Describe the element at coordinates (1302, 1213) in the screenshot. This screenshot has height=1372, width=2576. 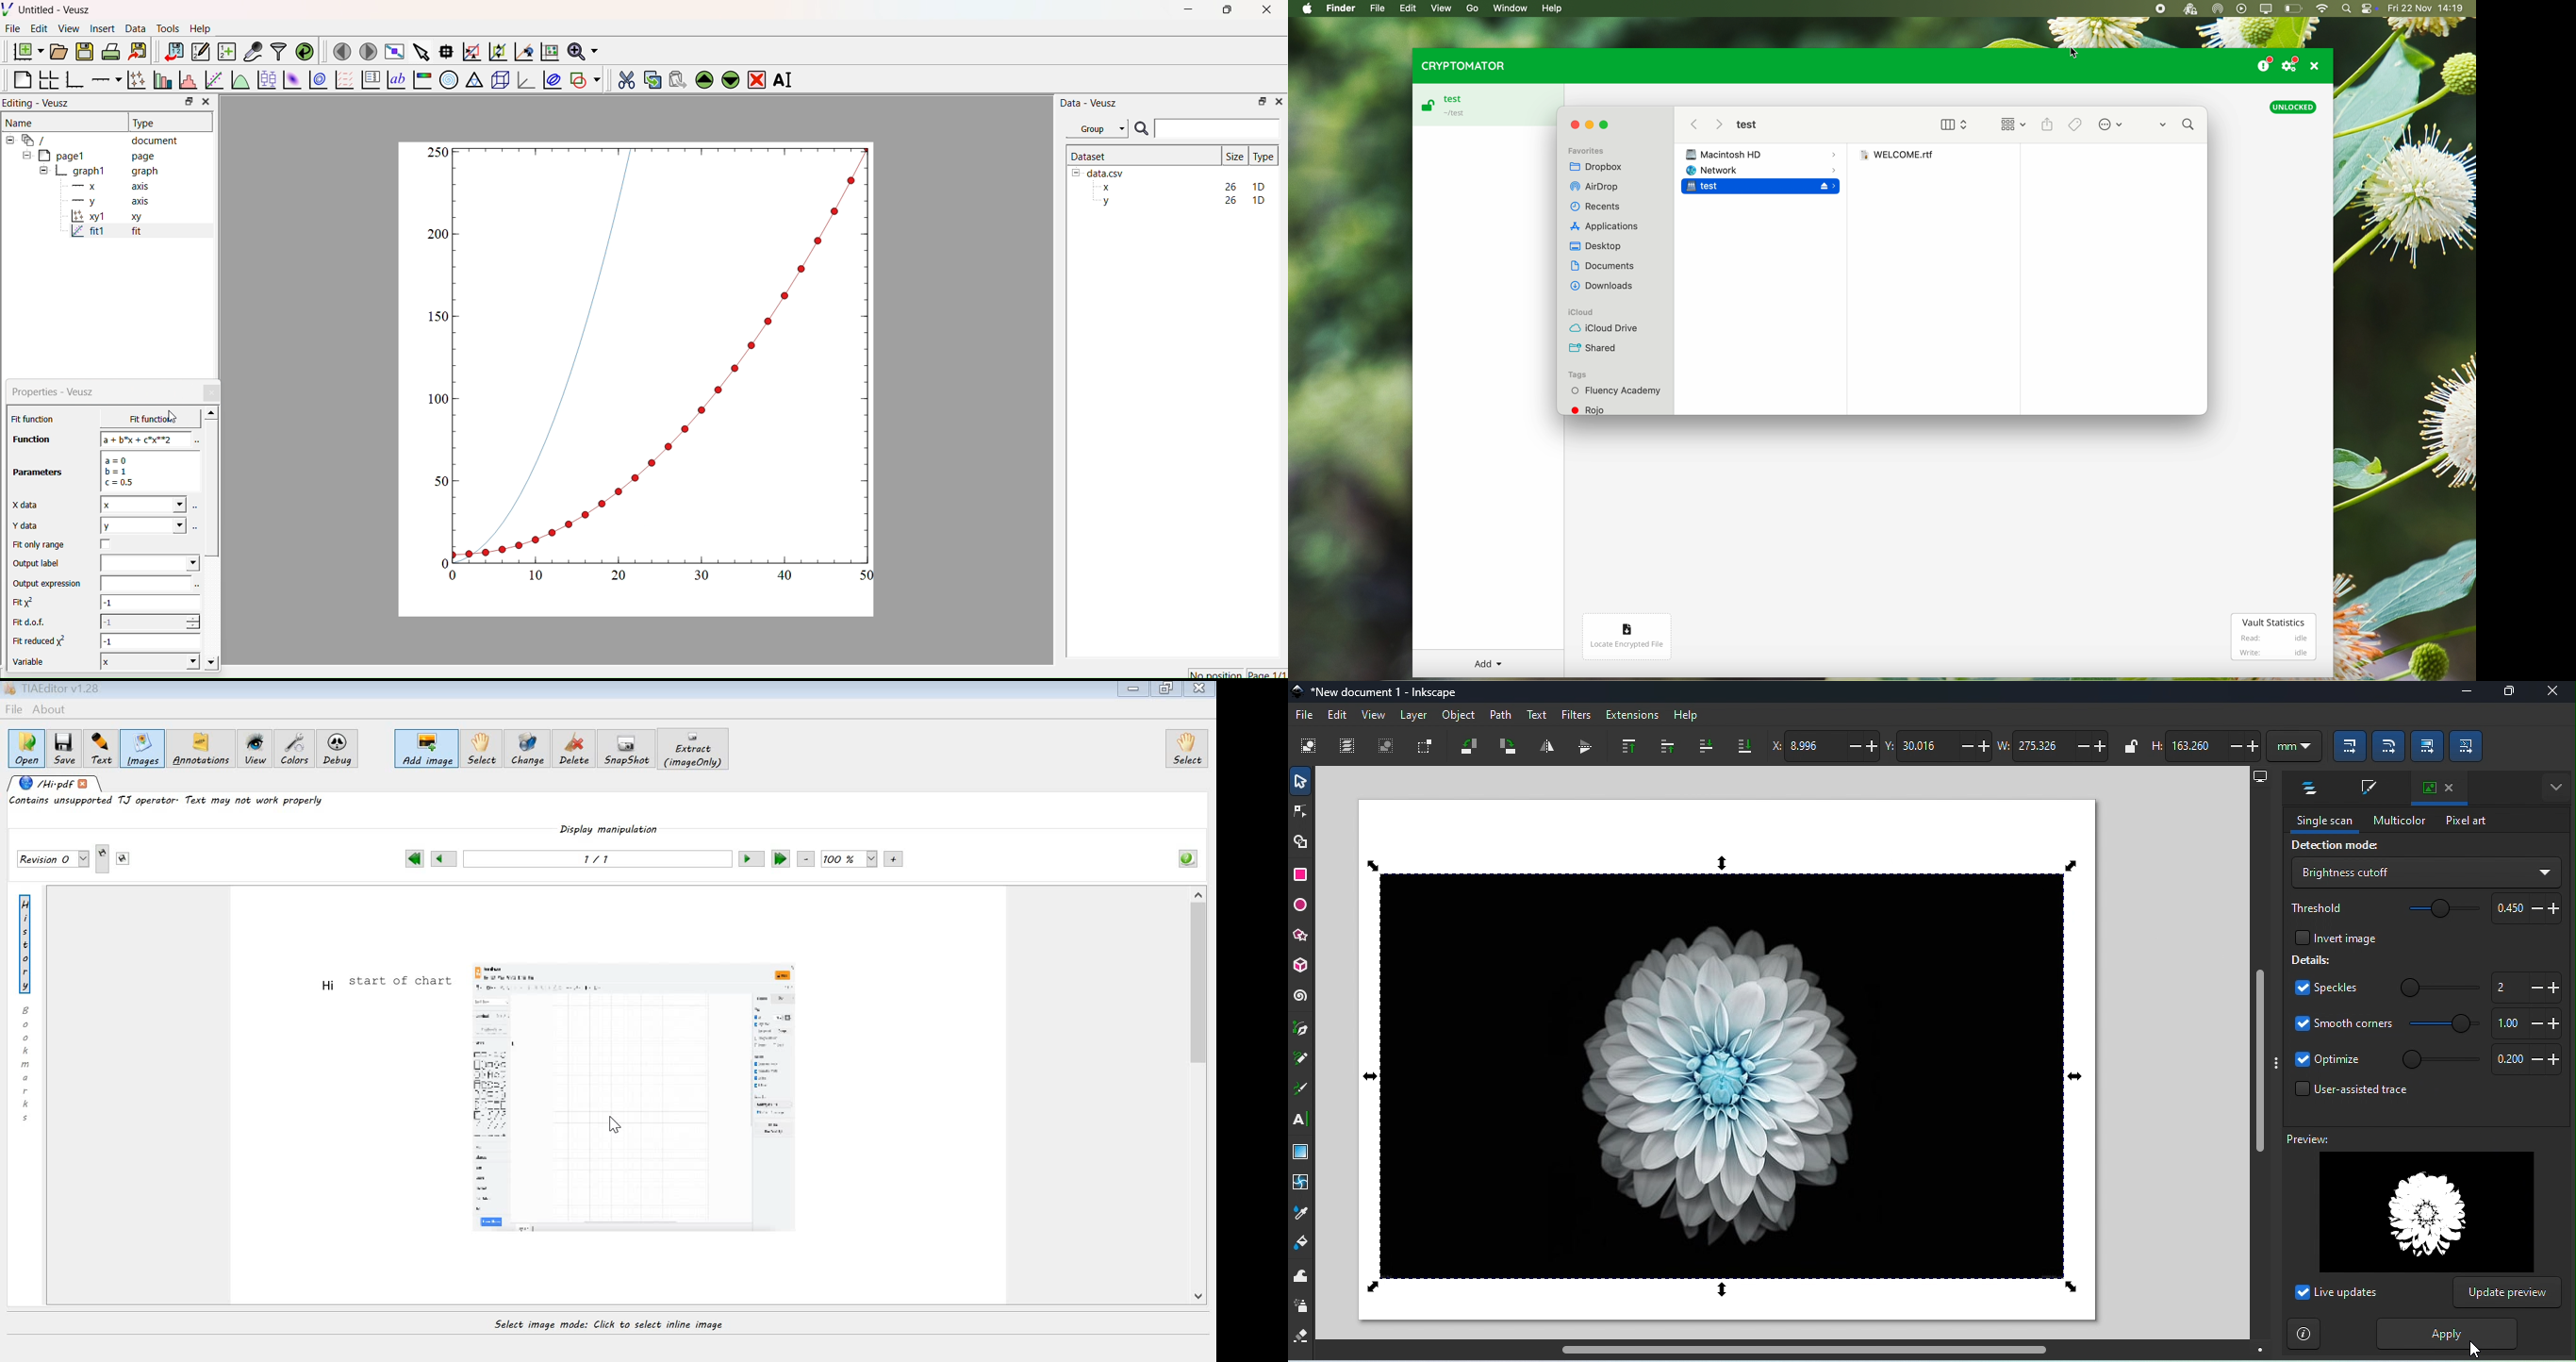
I see `Dropper tool` at that location.